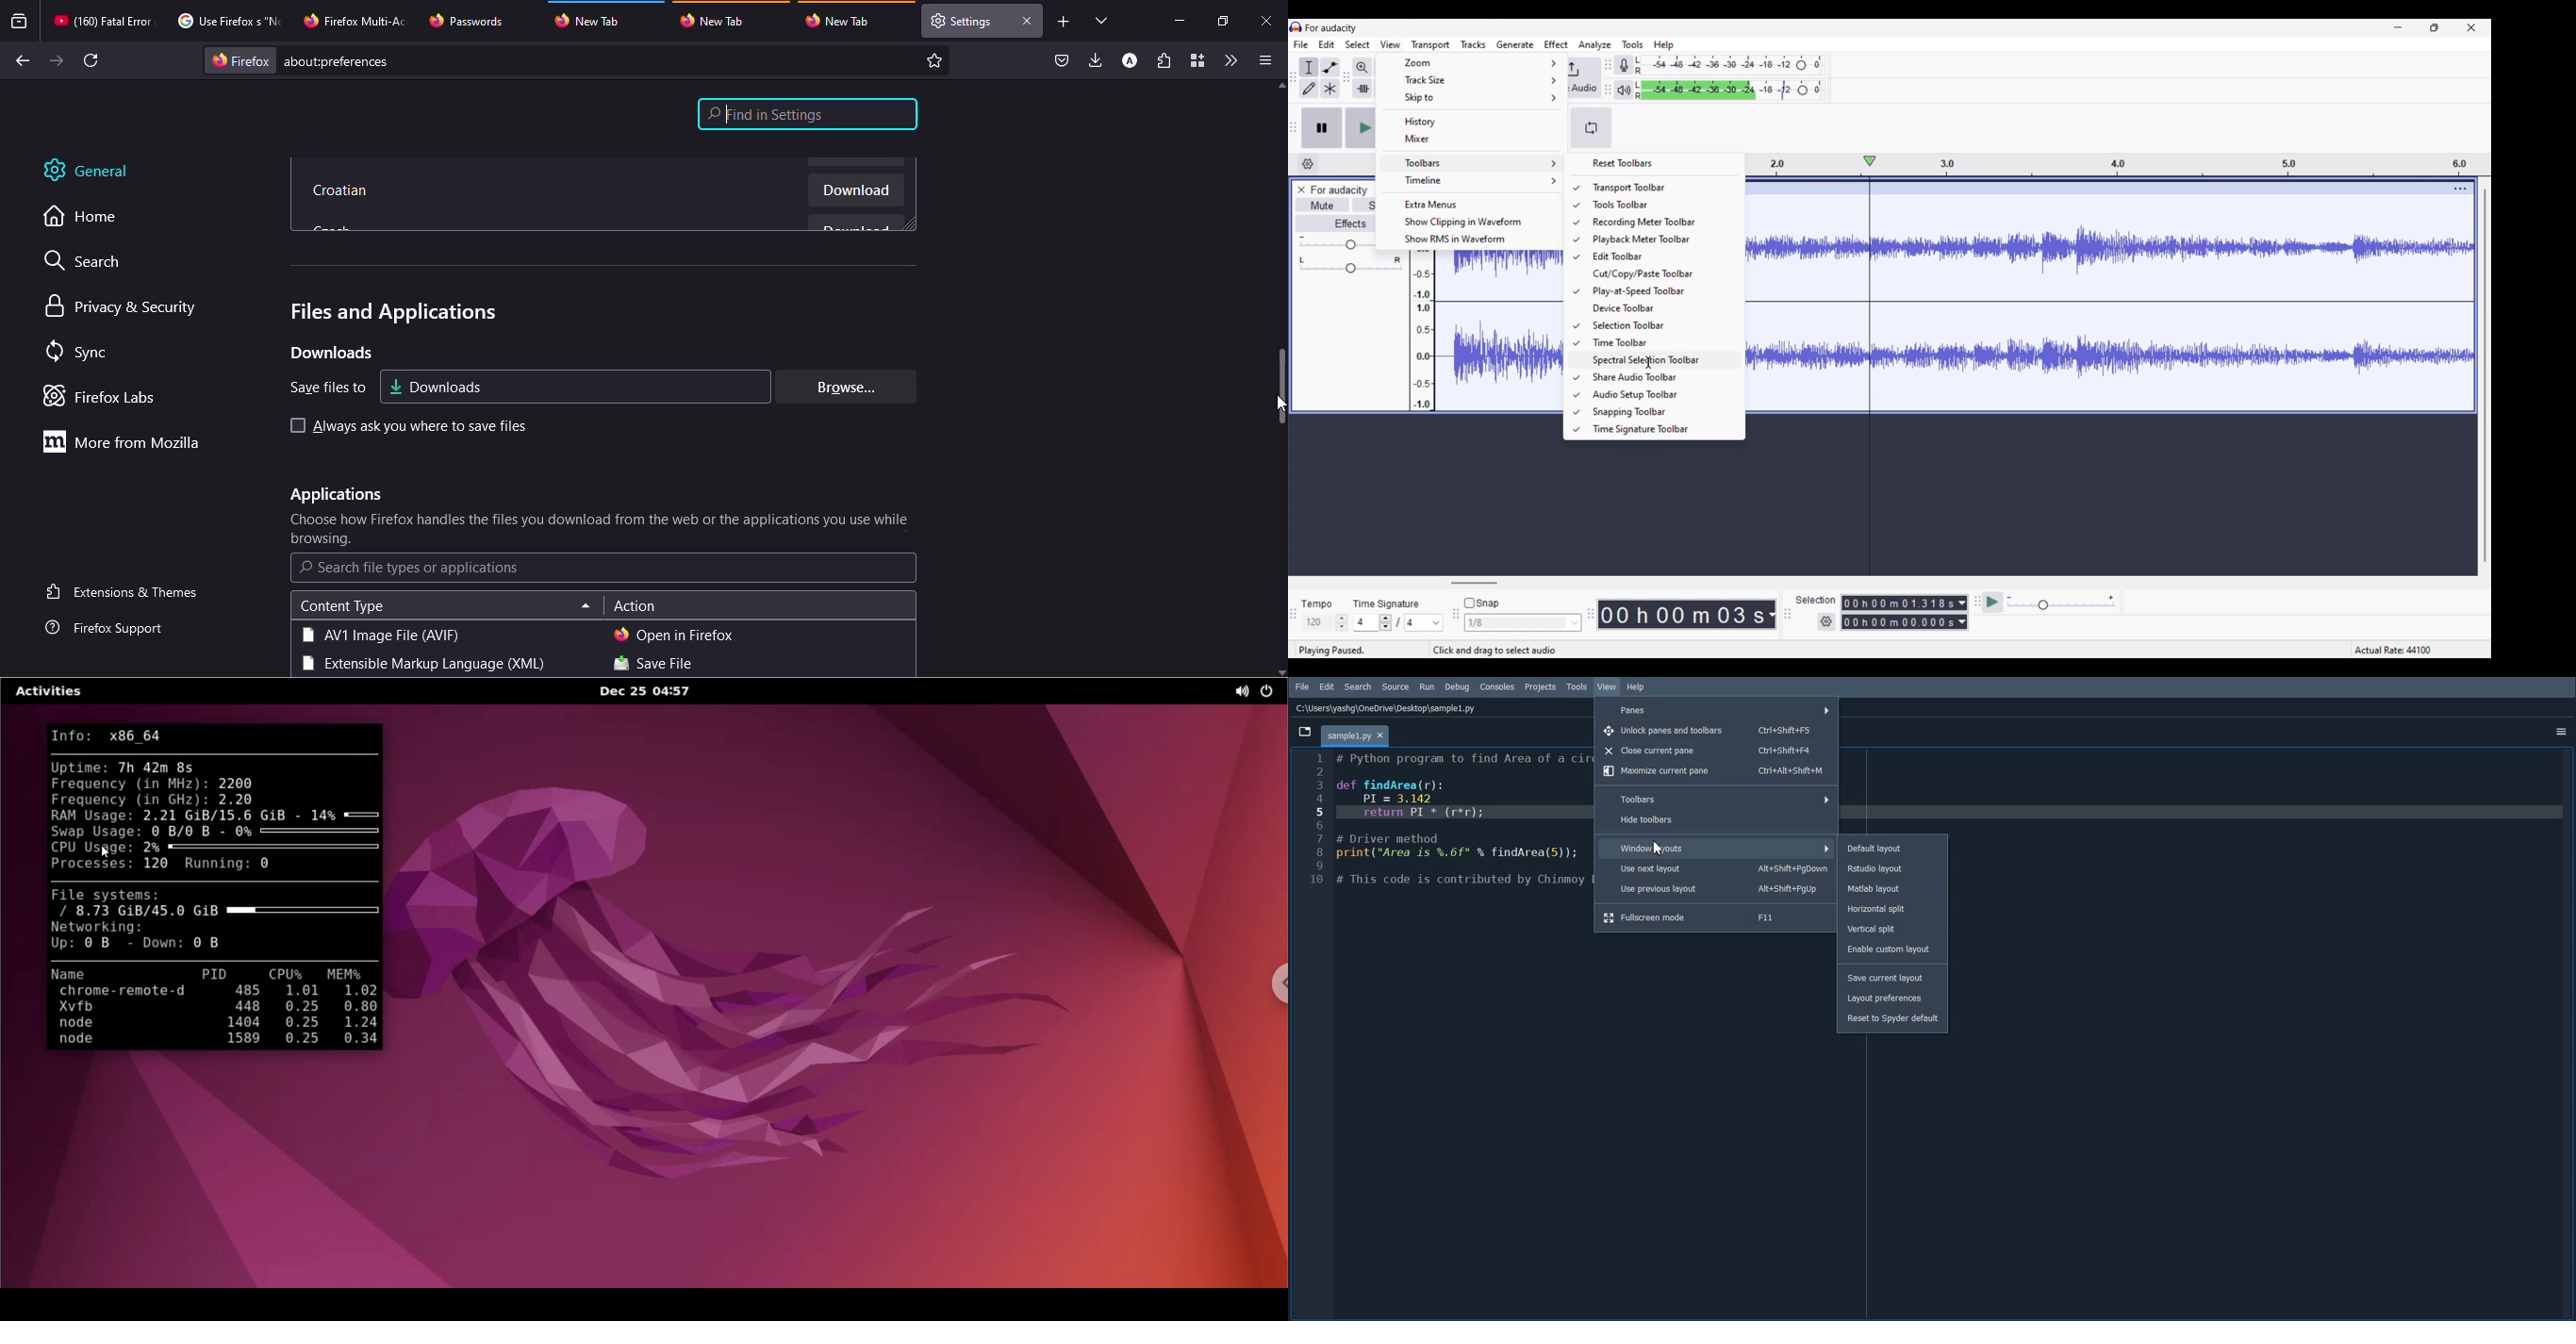  Describe the element at coordinates (1330, 68) in the screenshot. I see `Envelop tool` at that location.